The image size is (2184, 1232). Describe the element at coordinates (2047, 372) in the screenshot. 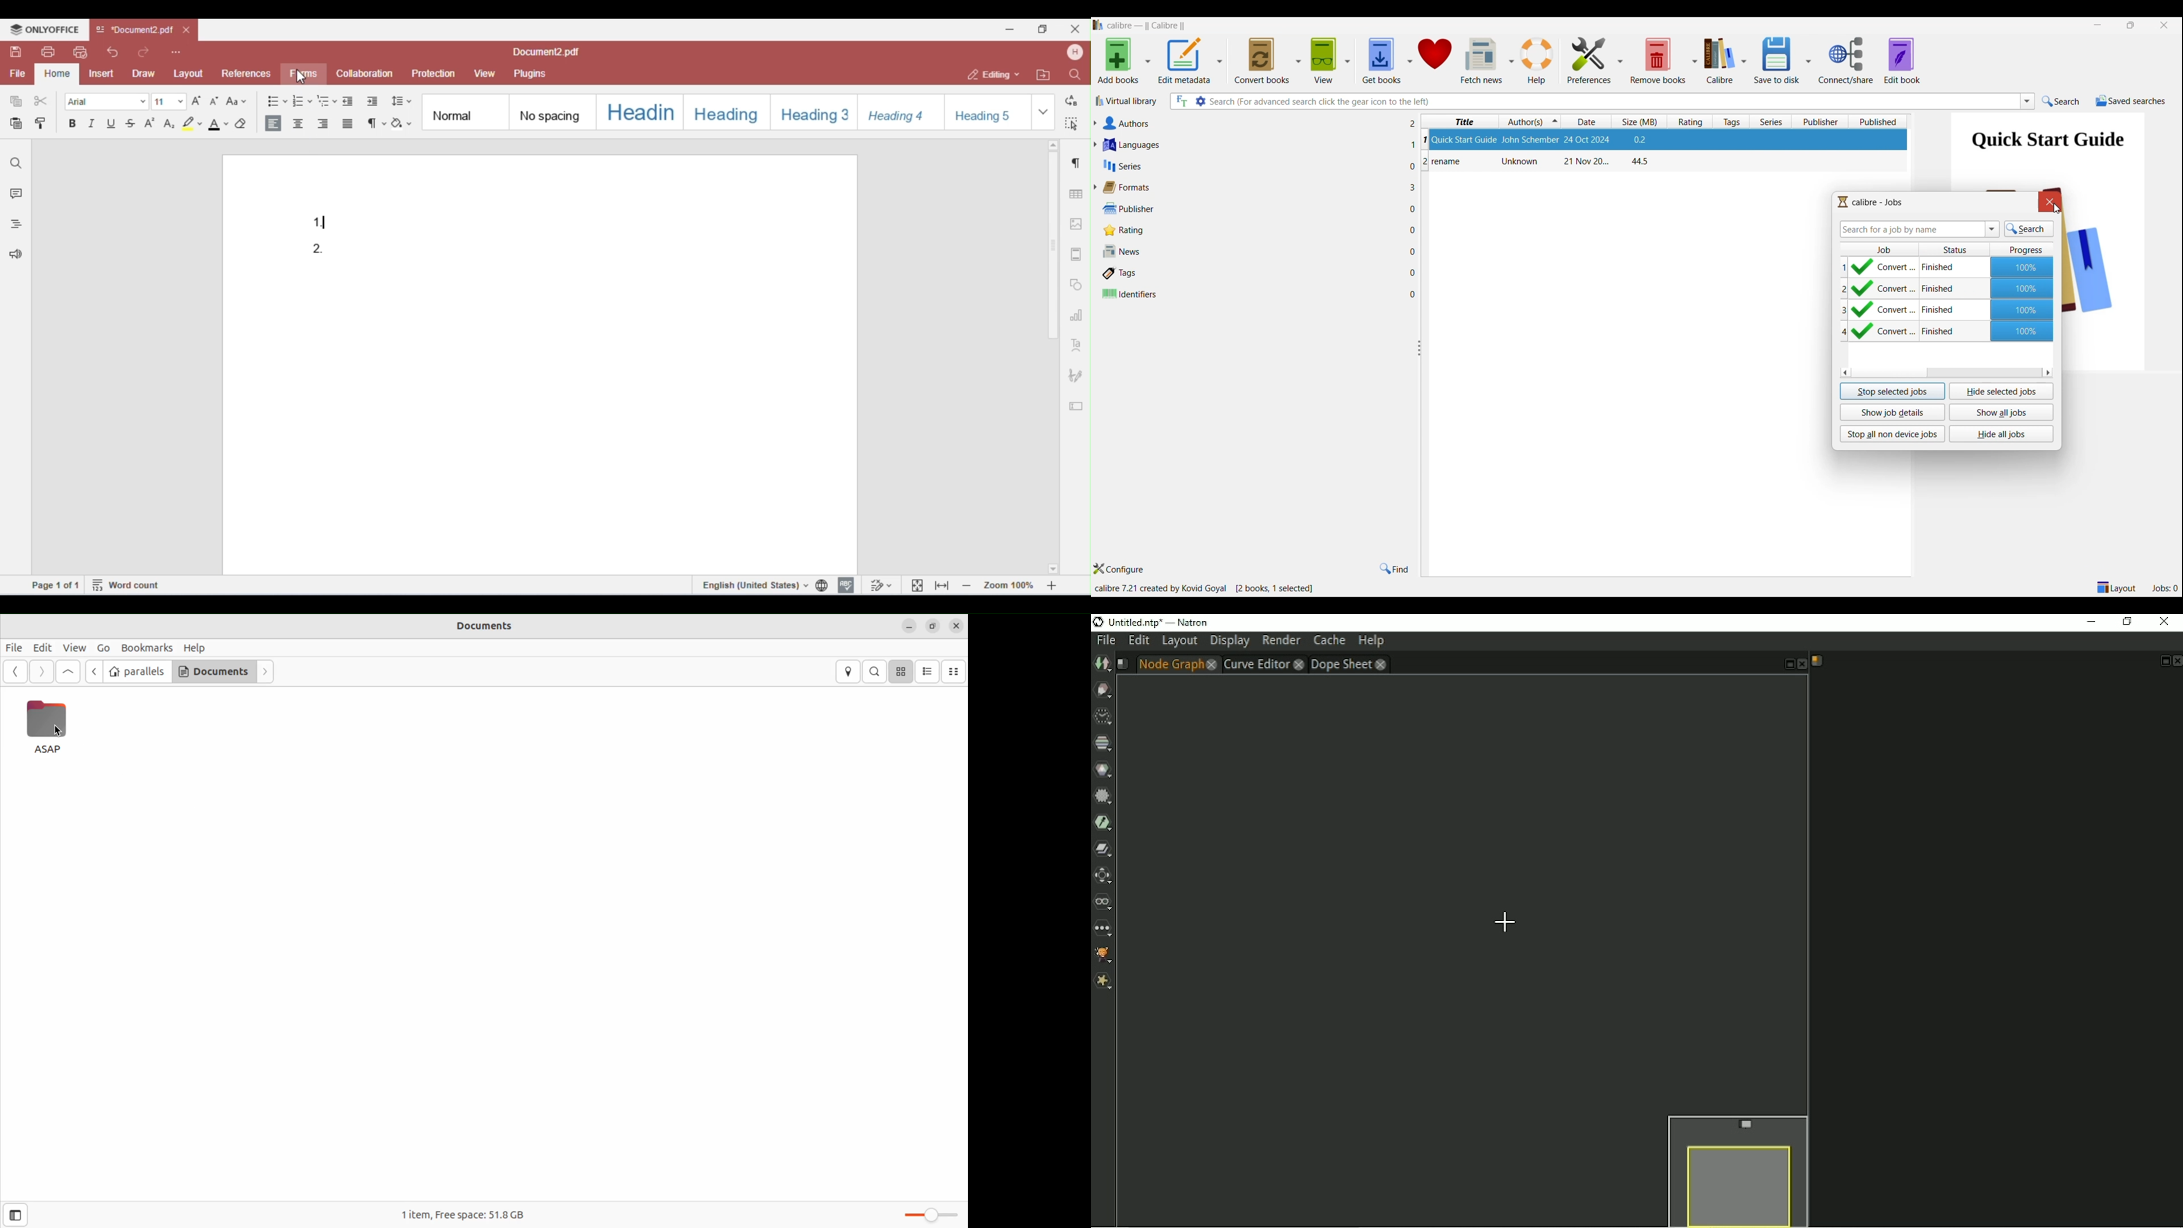

I see `Quick slide to right` at that location.